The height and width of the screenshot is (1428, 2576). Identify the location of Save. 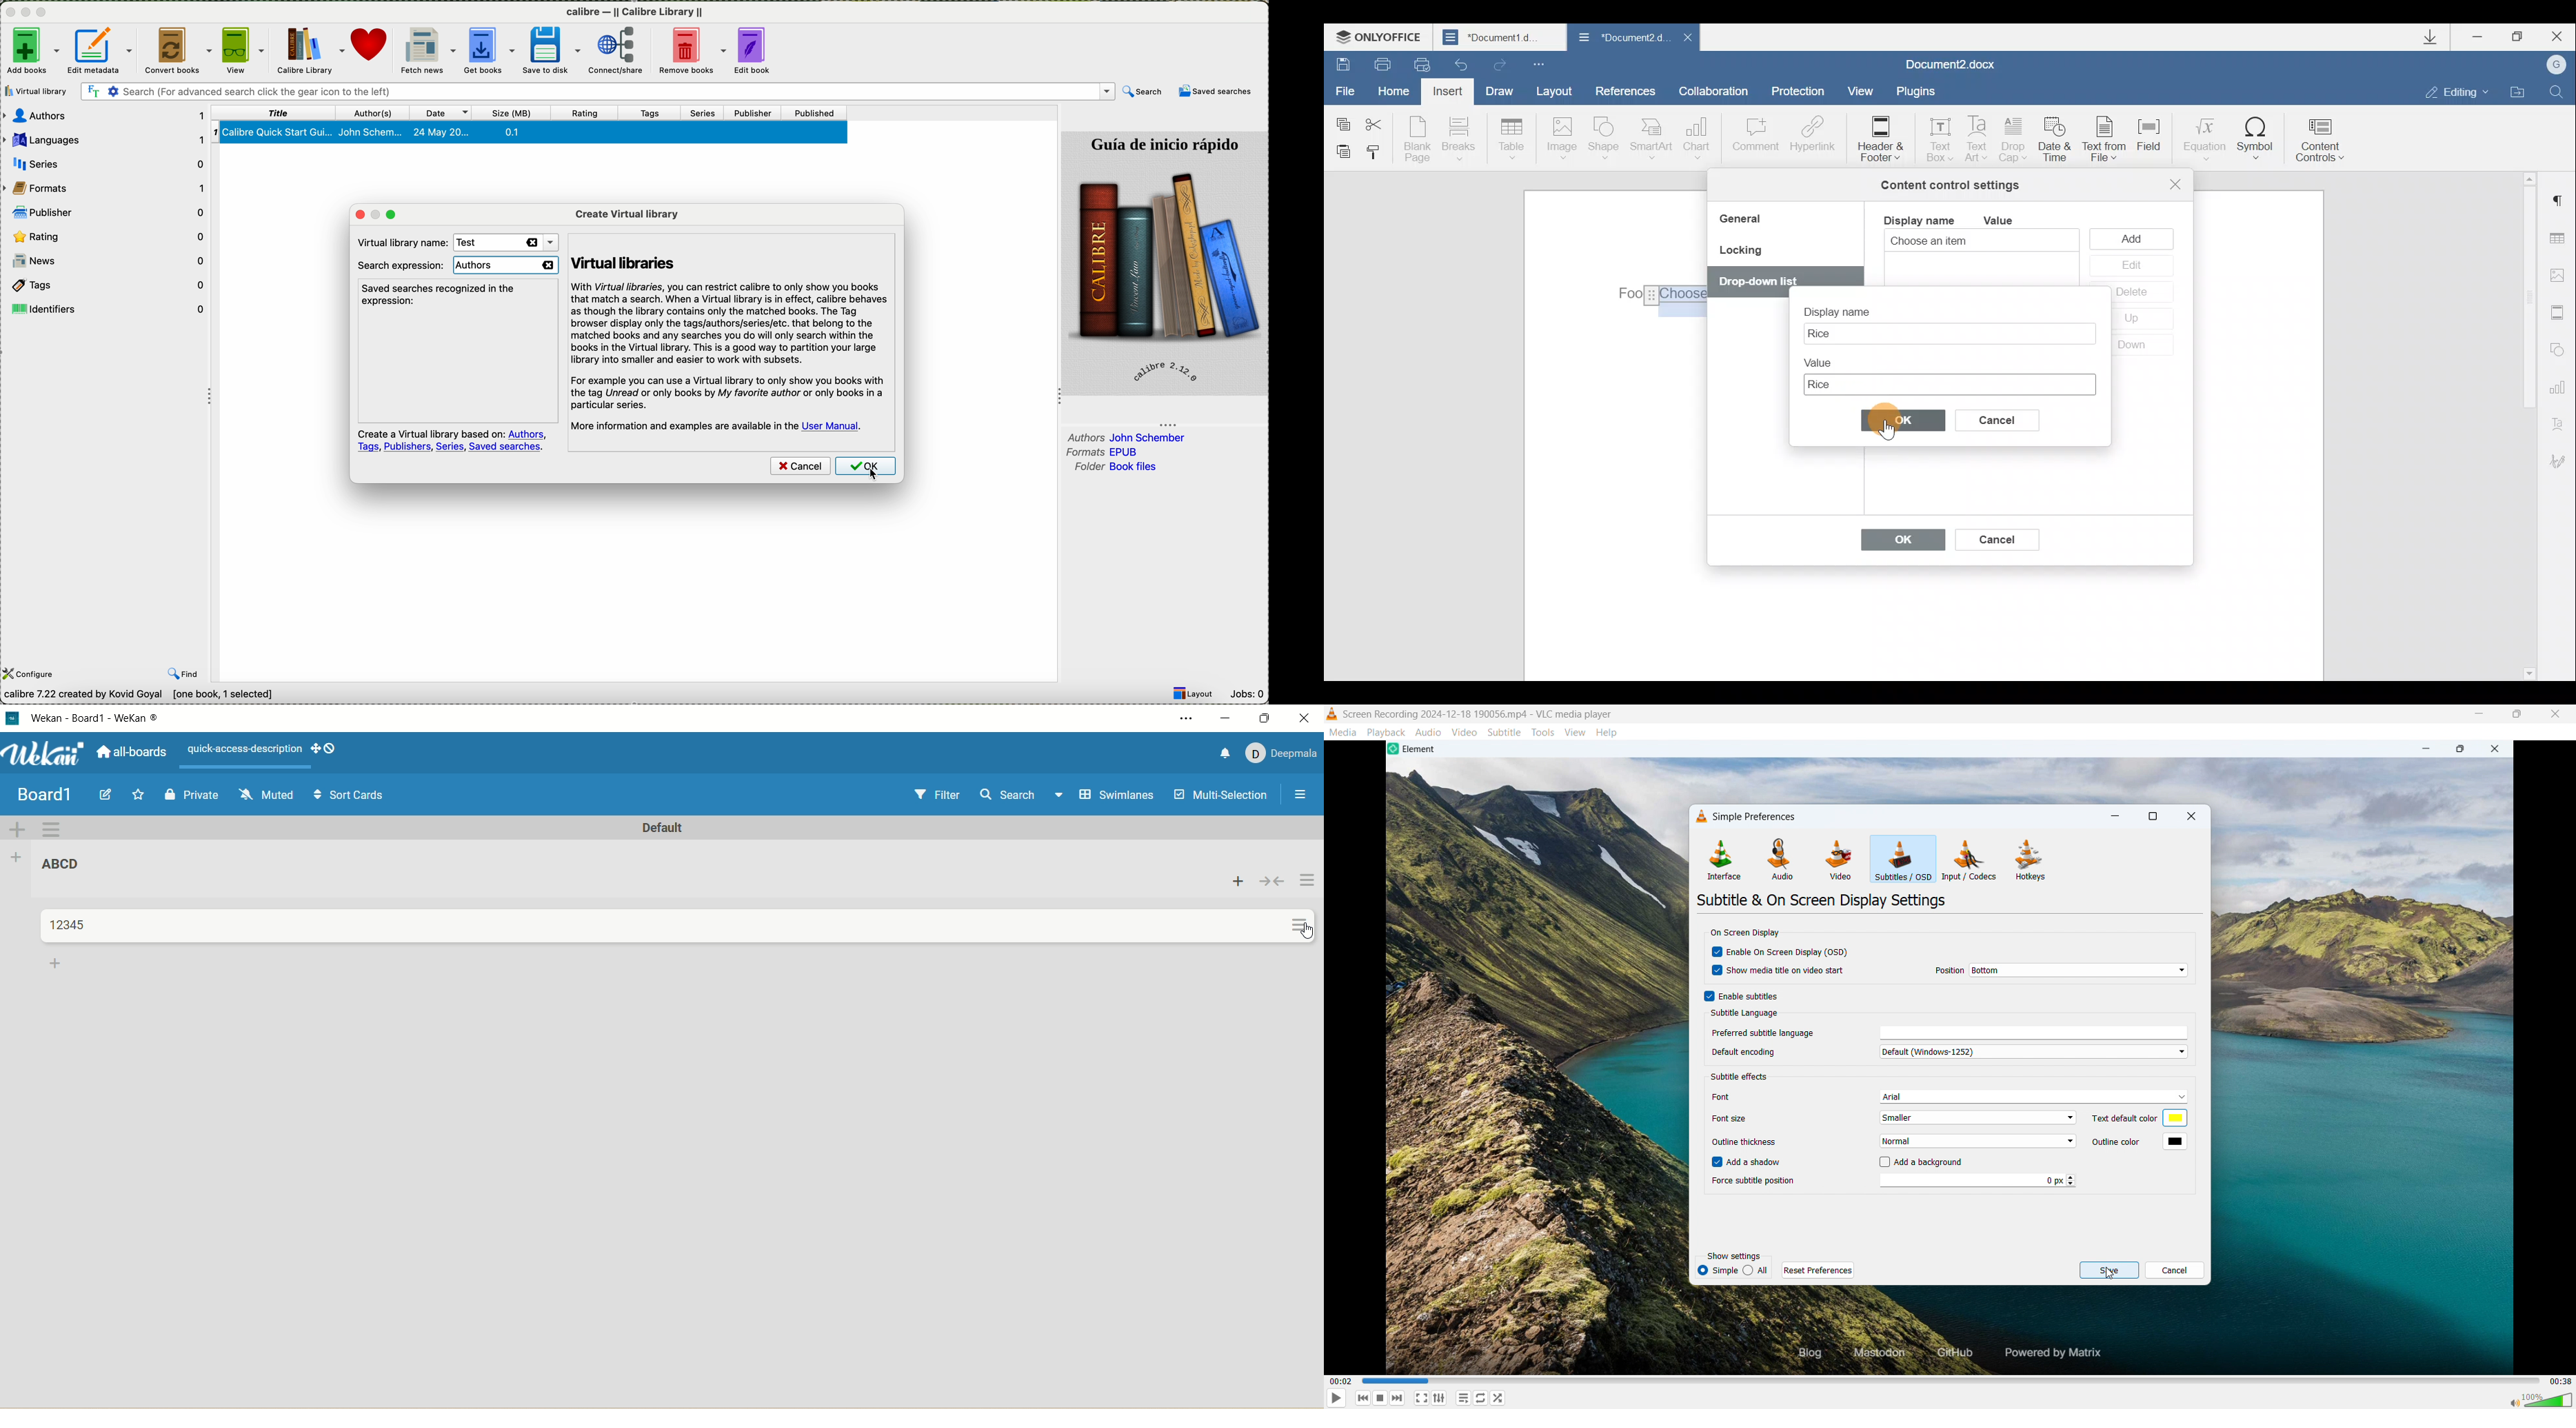
(1339, 63).